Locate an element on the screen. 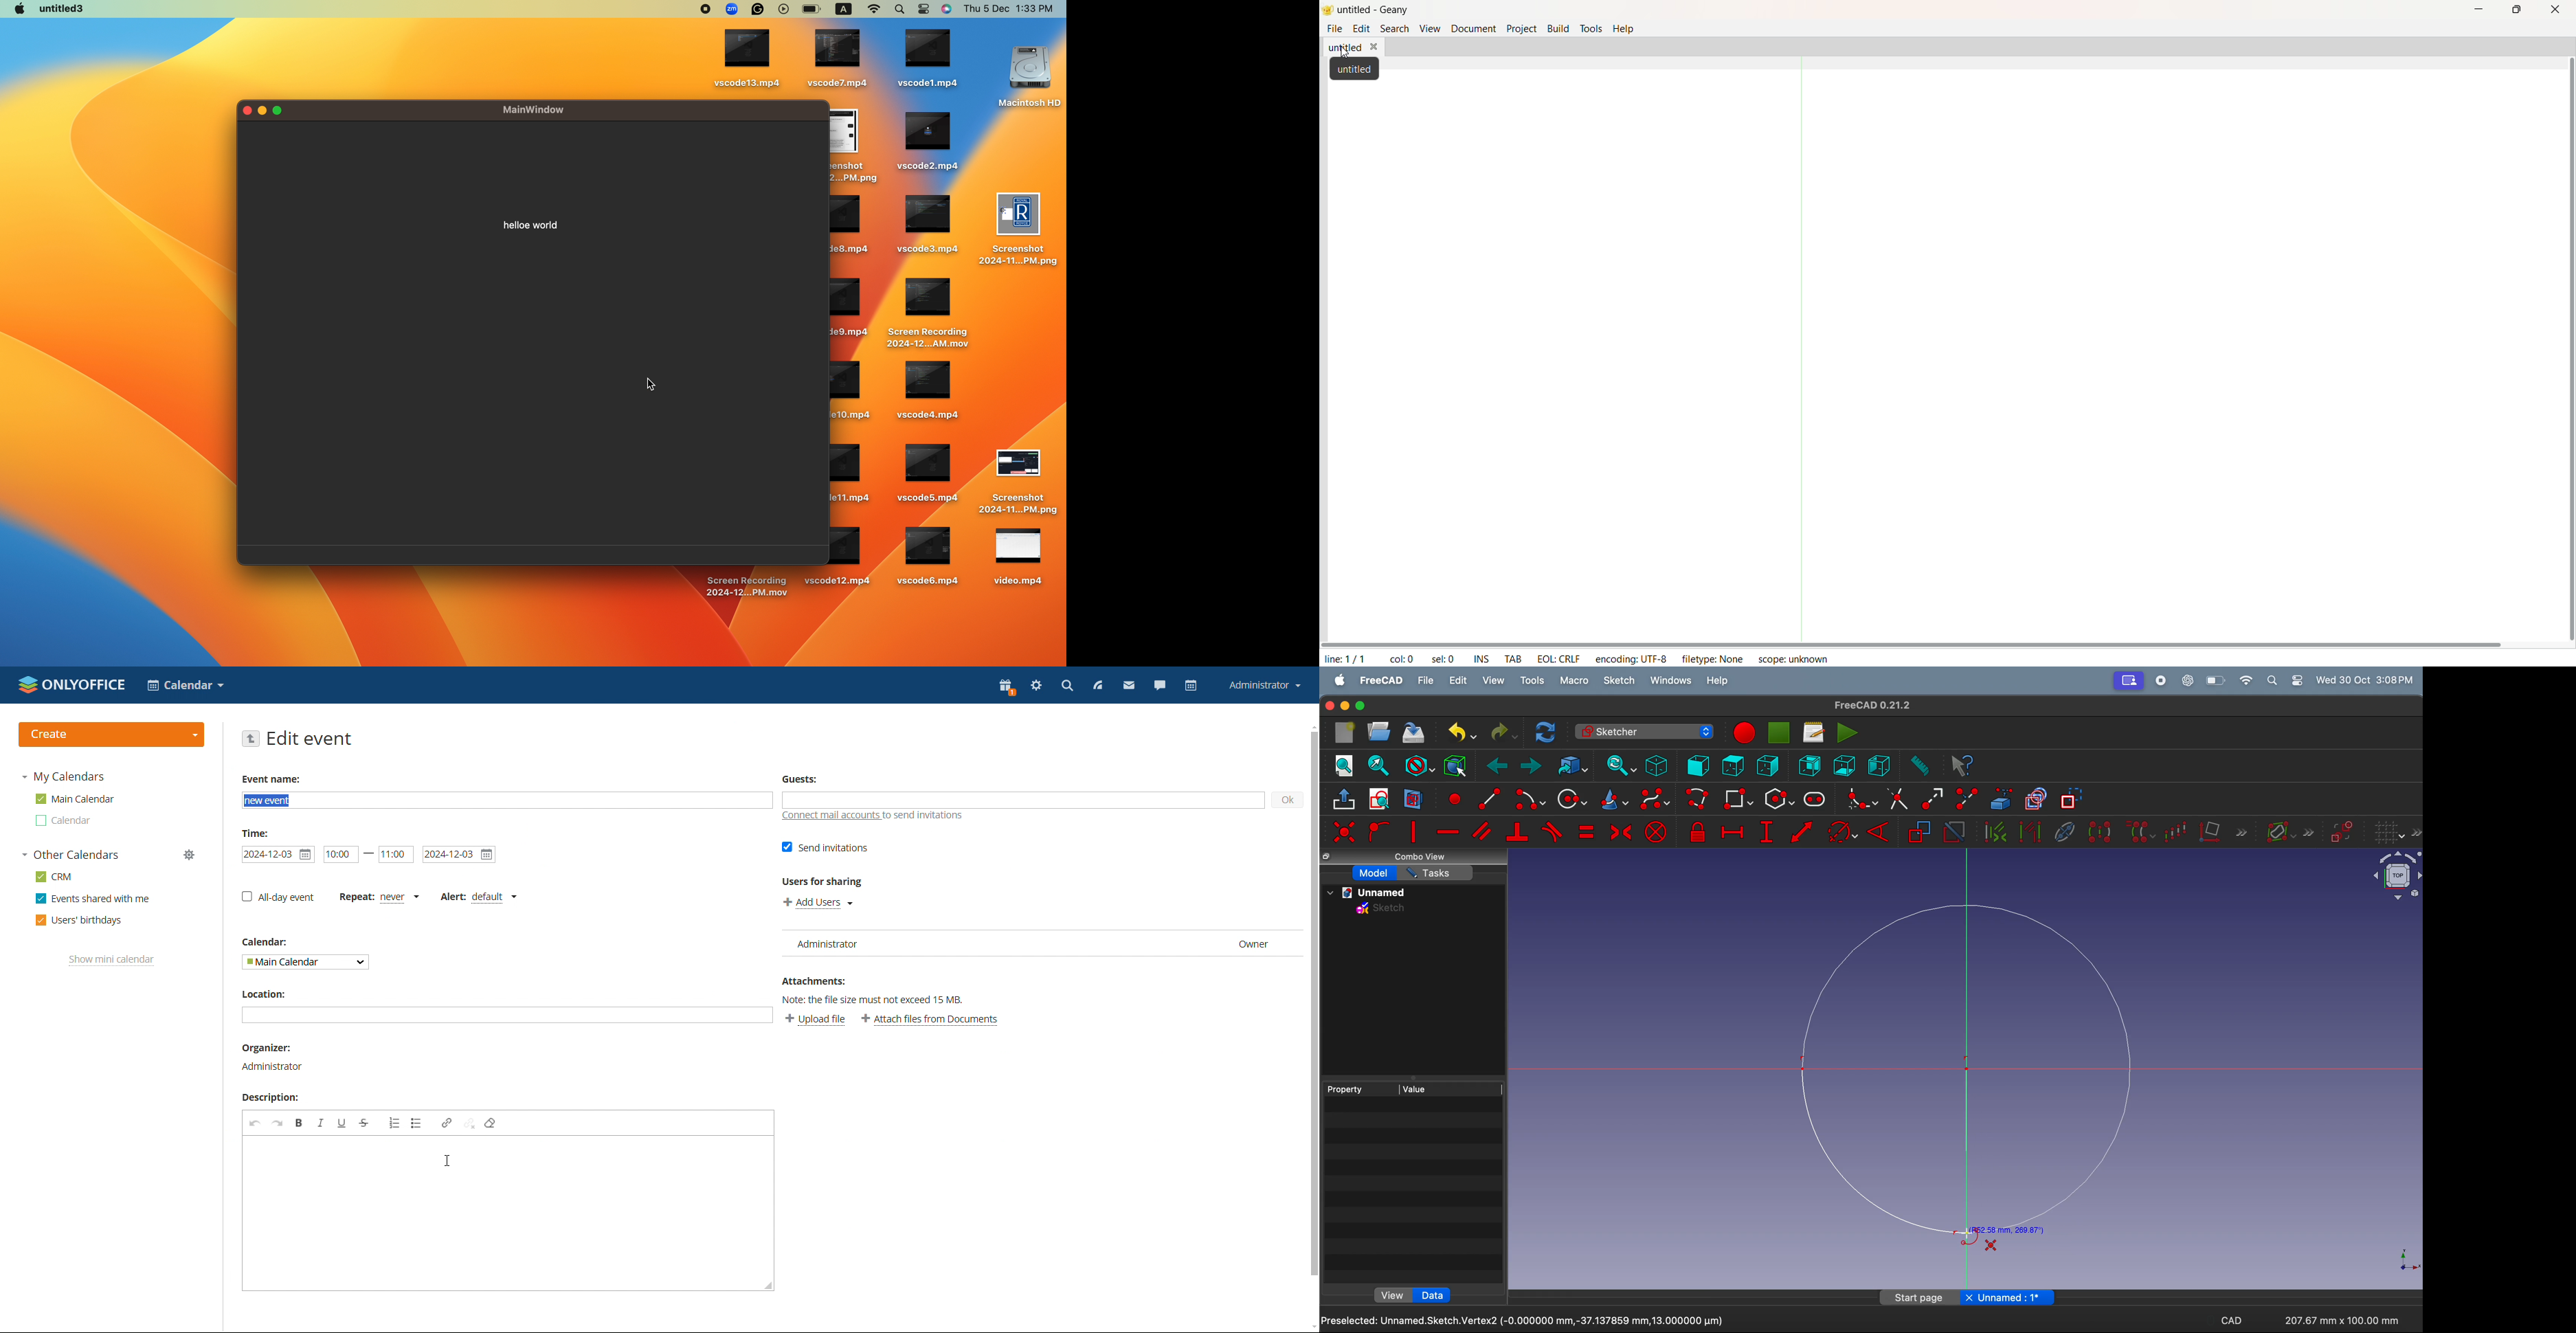 Image resolution: width=2576 pixels, height=1344 pixels. iso metric view is located at coordinates (1656, 765).